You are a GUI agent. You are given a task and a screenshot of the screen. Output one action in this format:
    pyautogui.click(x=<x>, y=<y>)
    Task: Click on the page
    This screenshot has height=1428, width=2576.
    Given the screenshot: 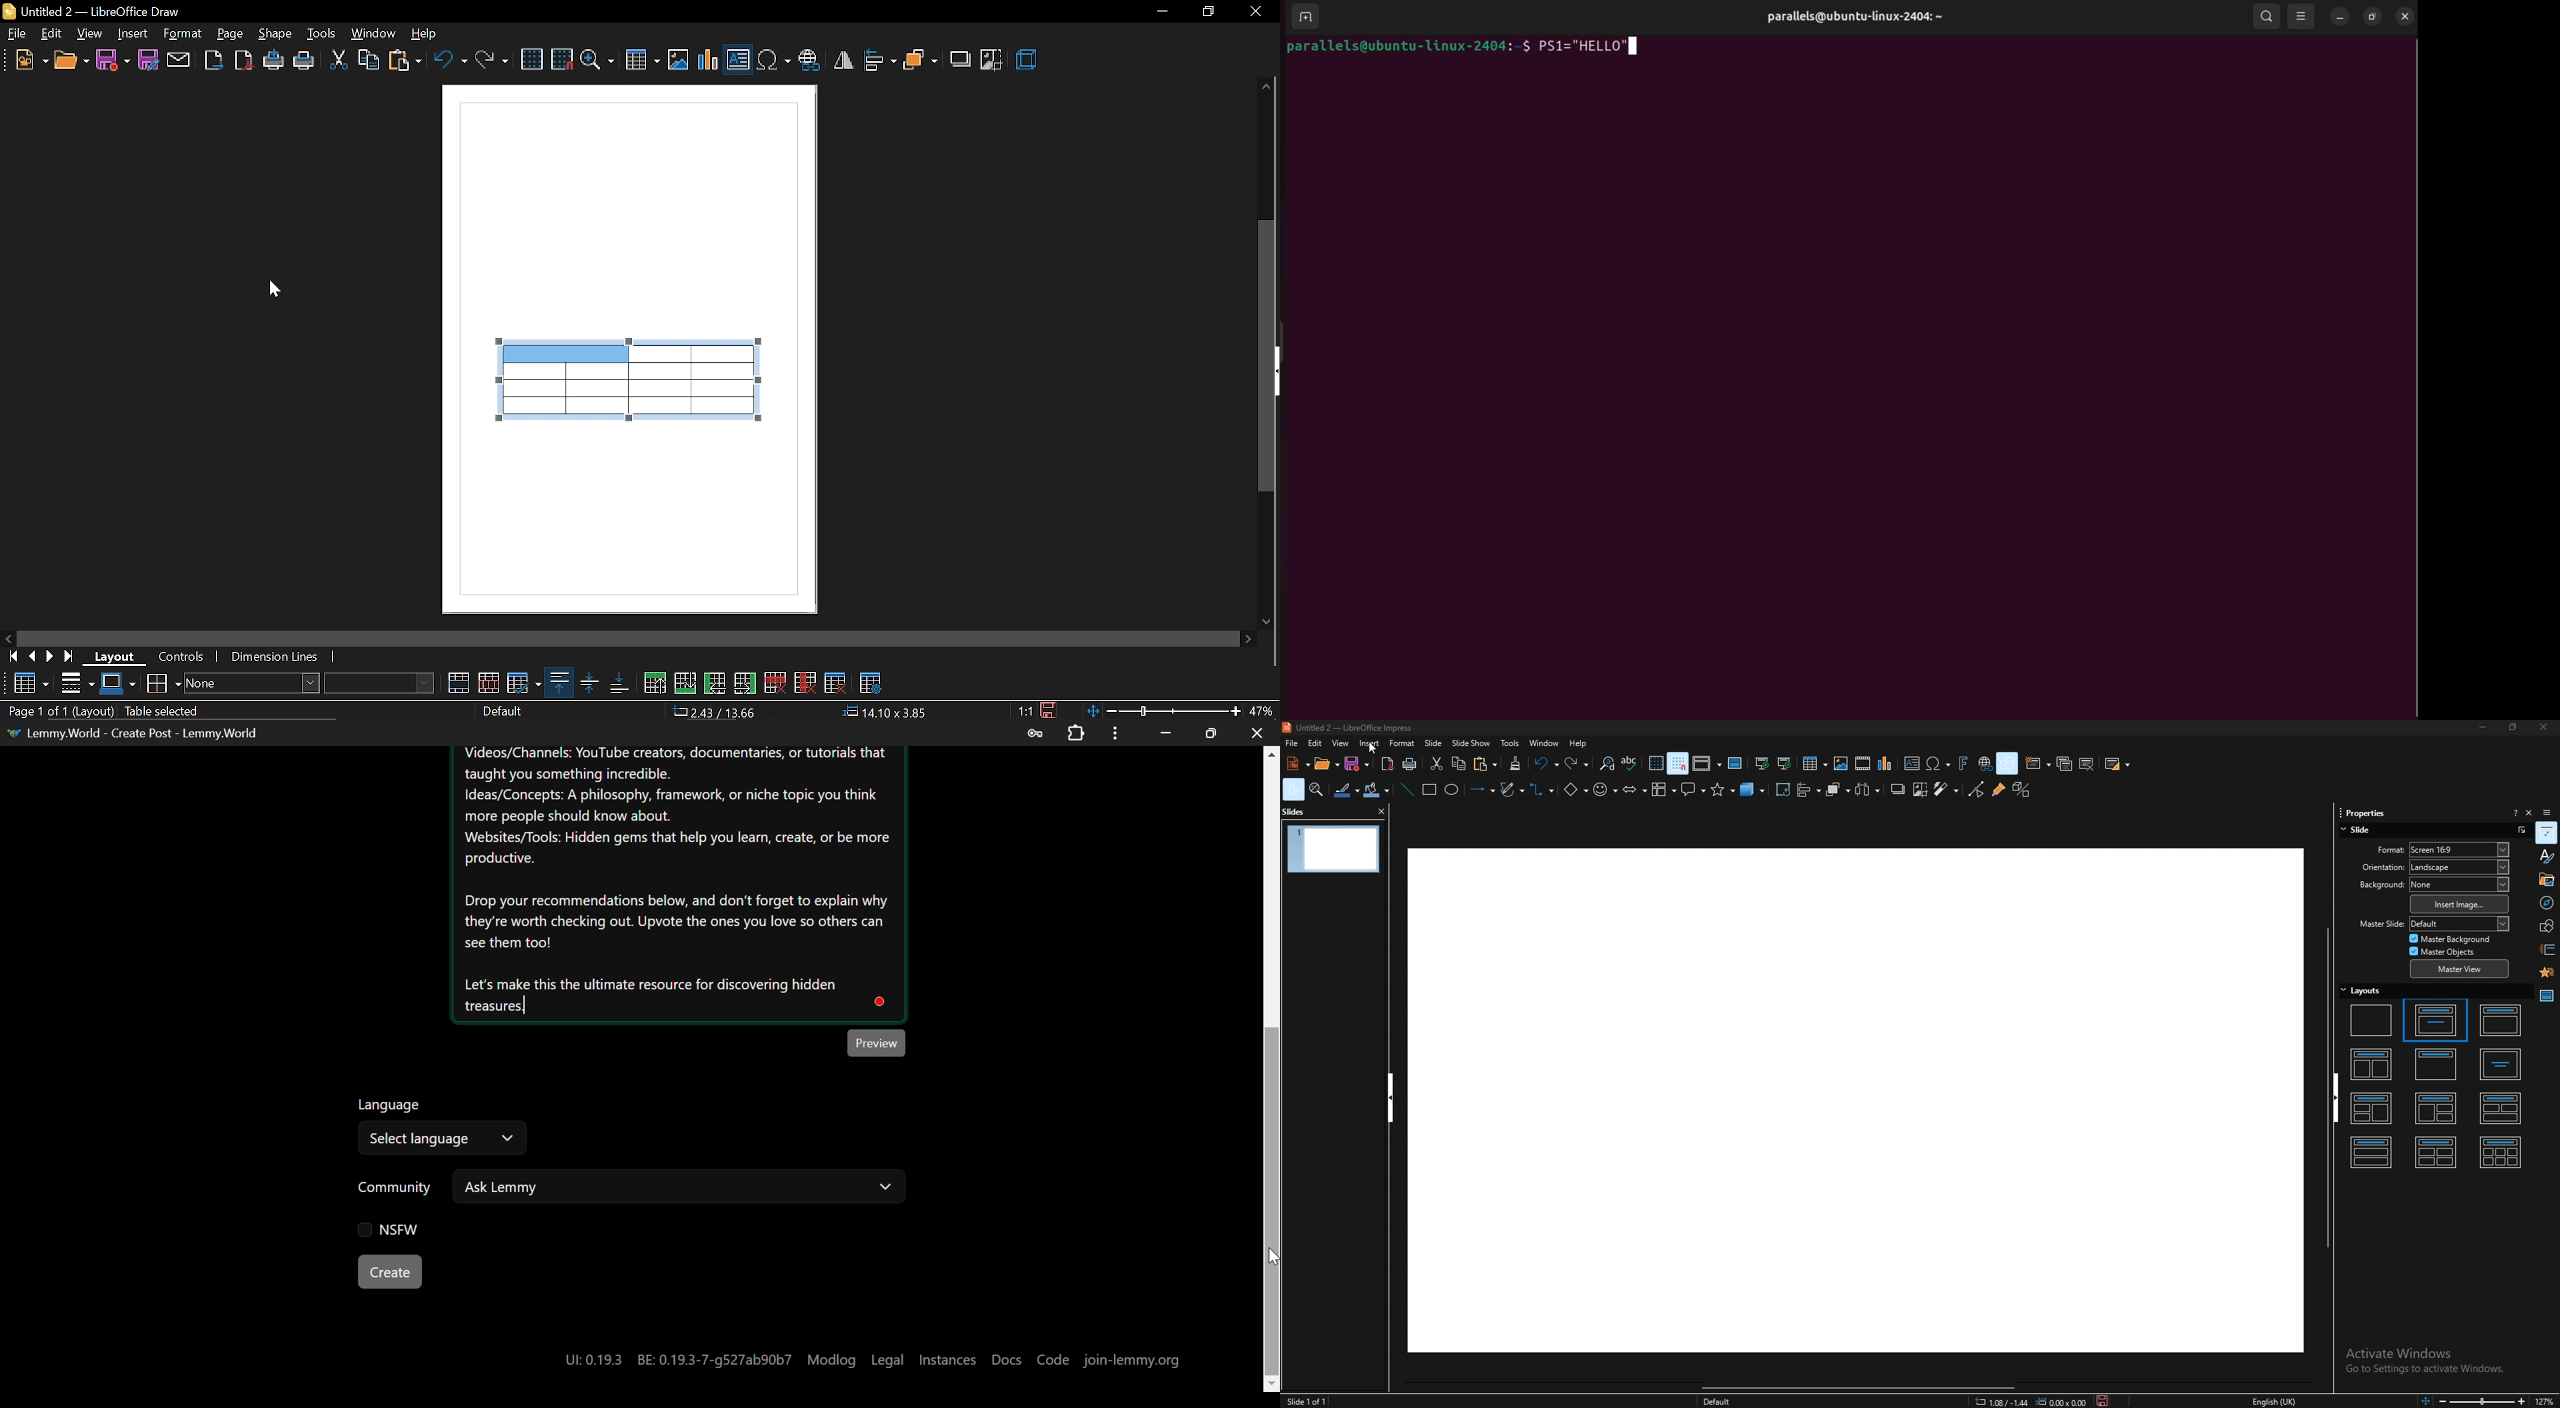 What is the action you would take?
    pyautogui.click(x=230, y=30)
    